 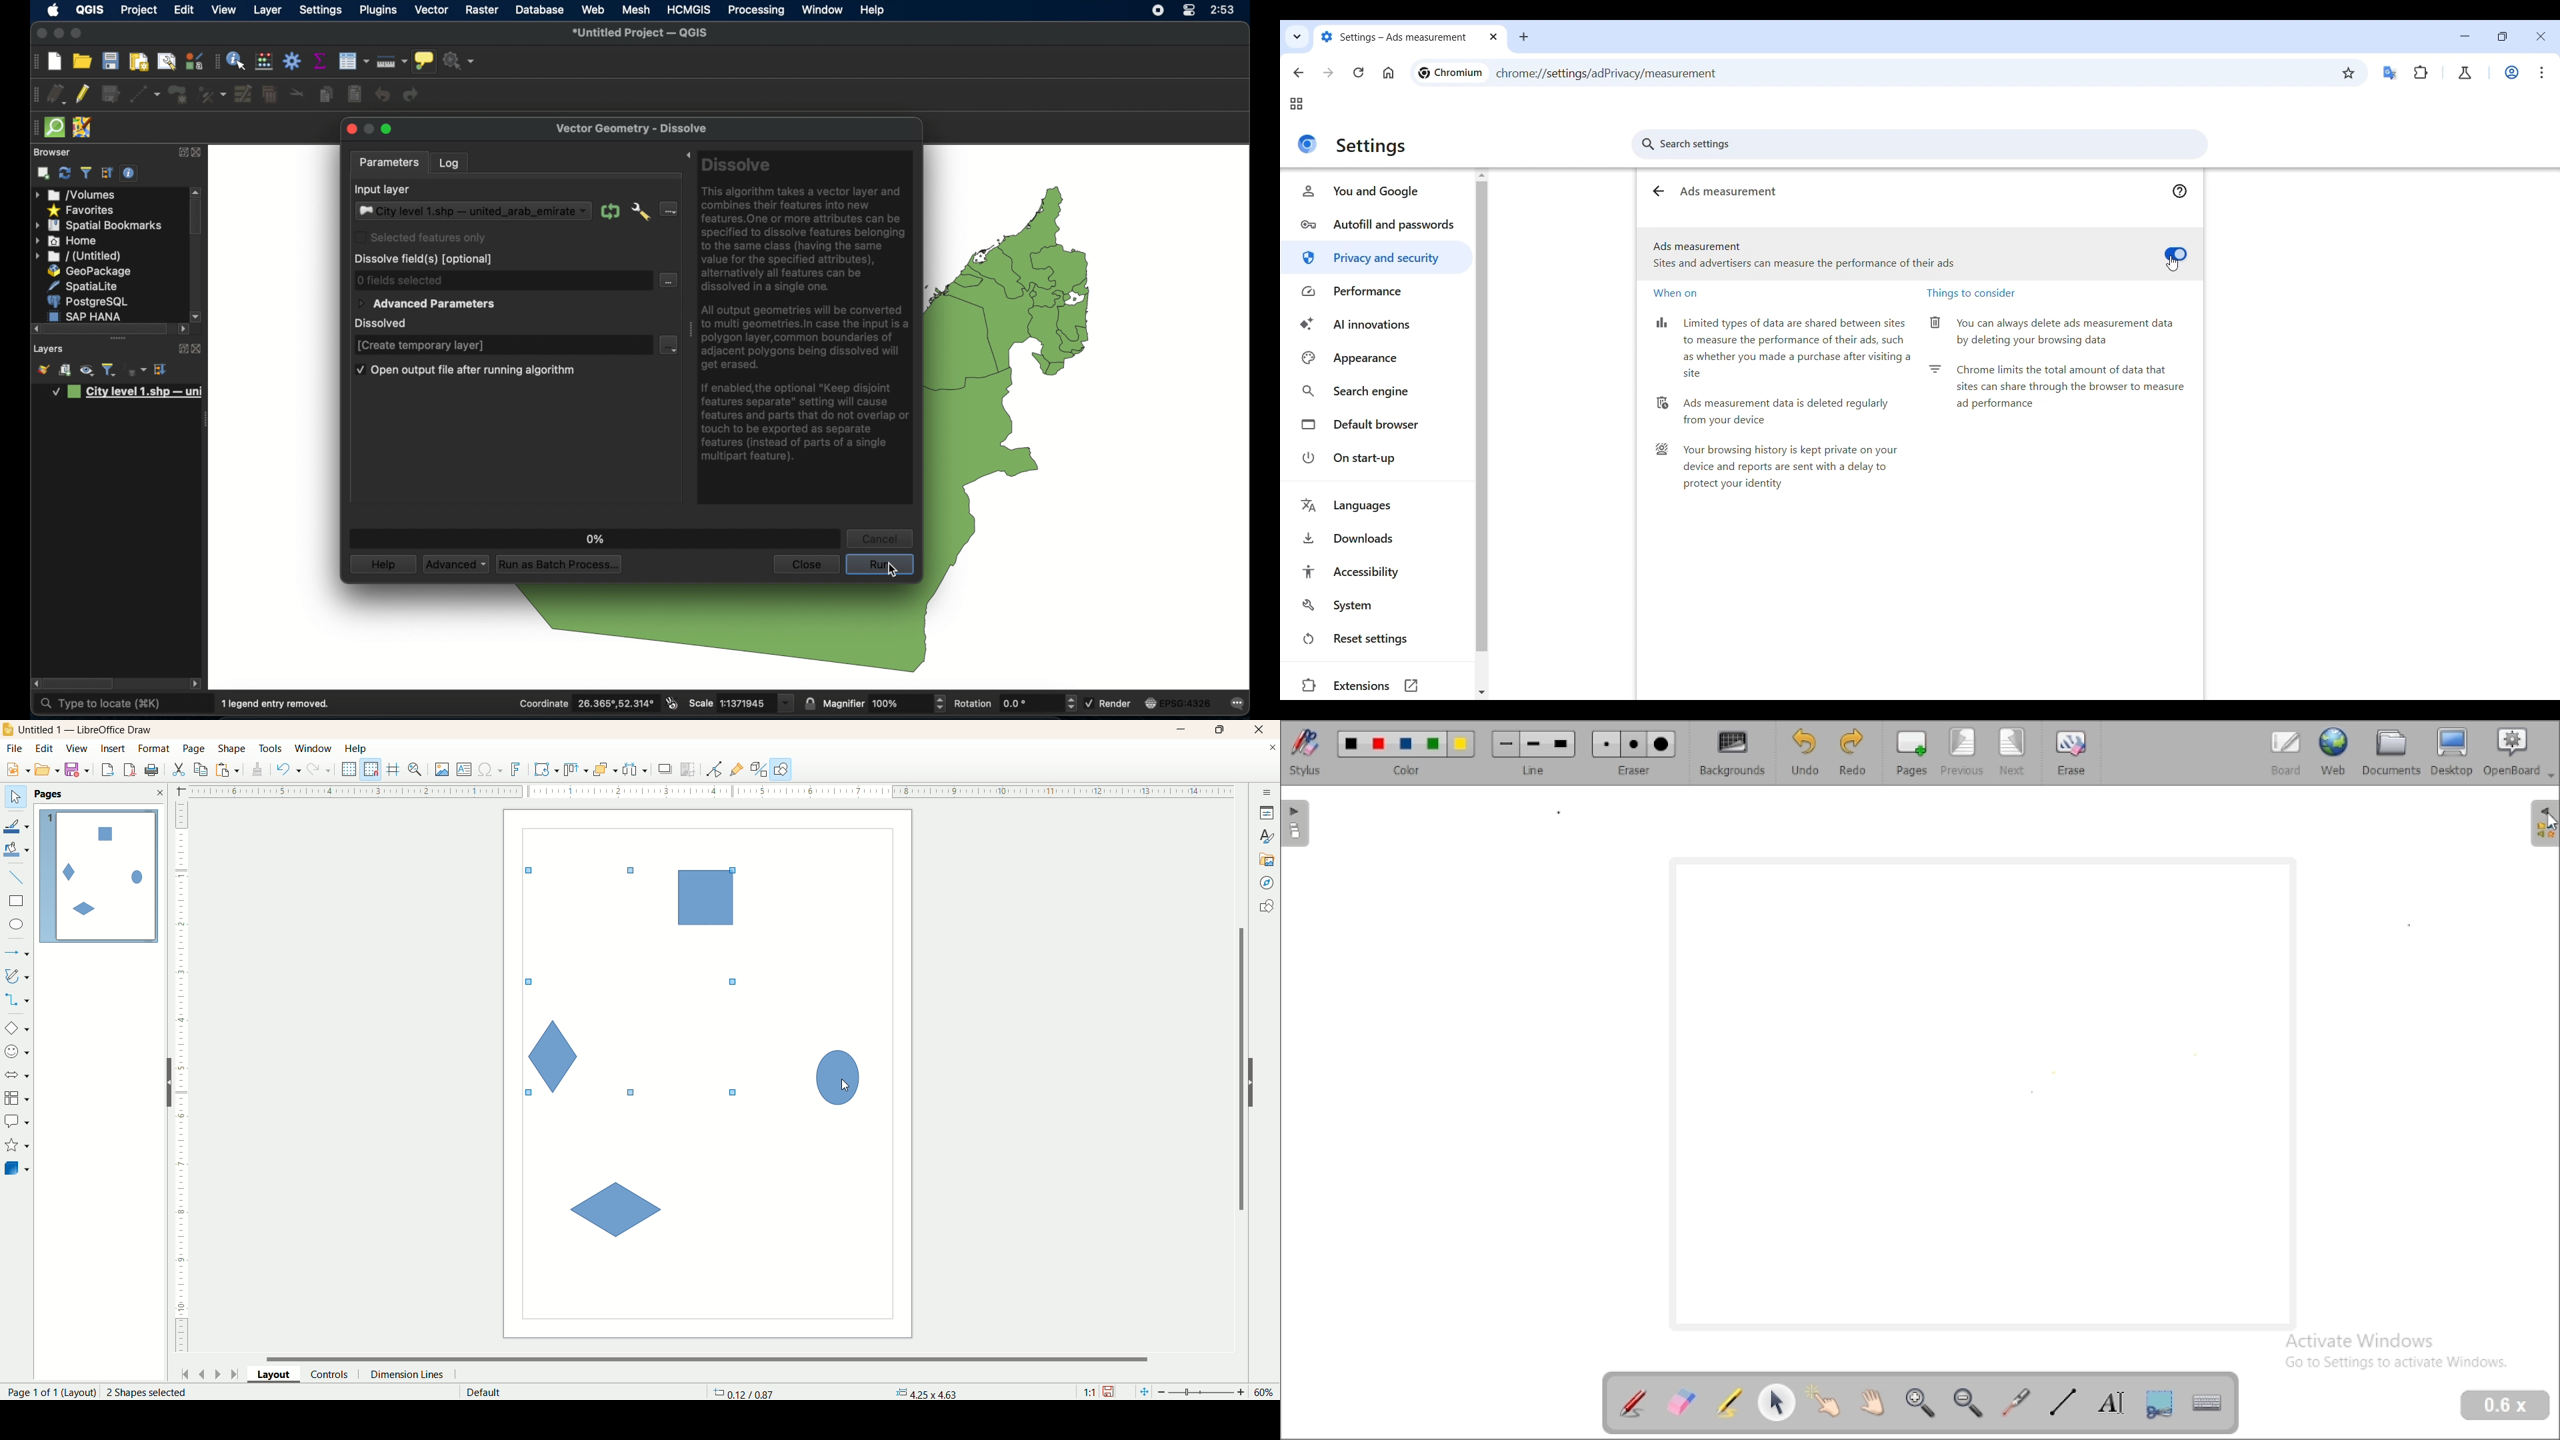 What do you see at coordinates (1239, 1069) in the screenshot?
I see `vertical scroll bar` at bounding box center [1239, 1069].